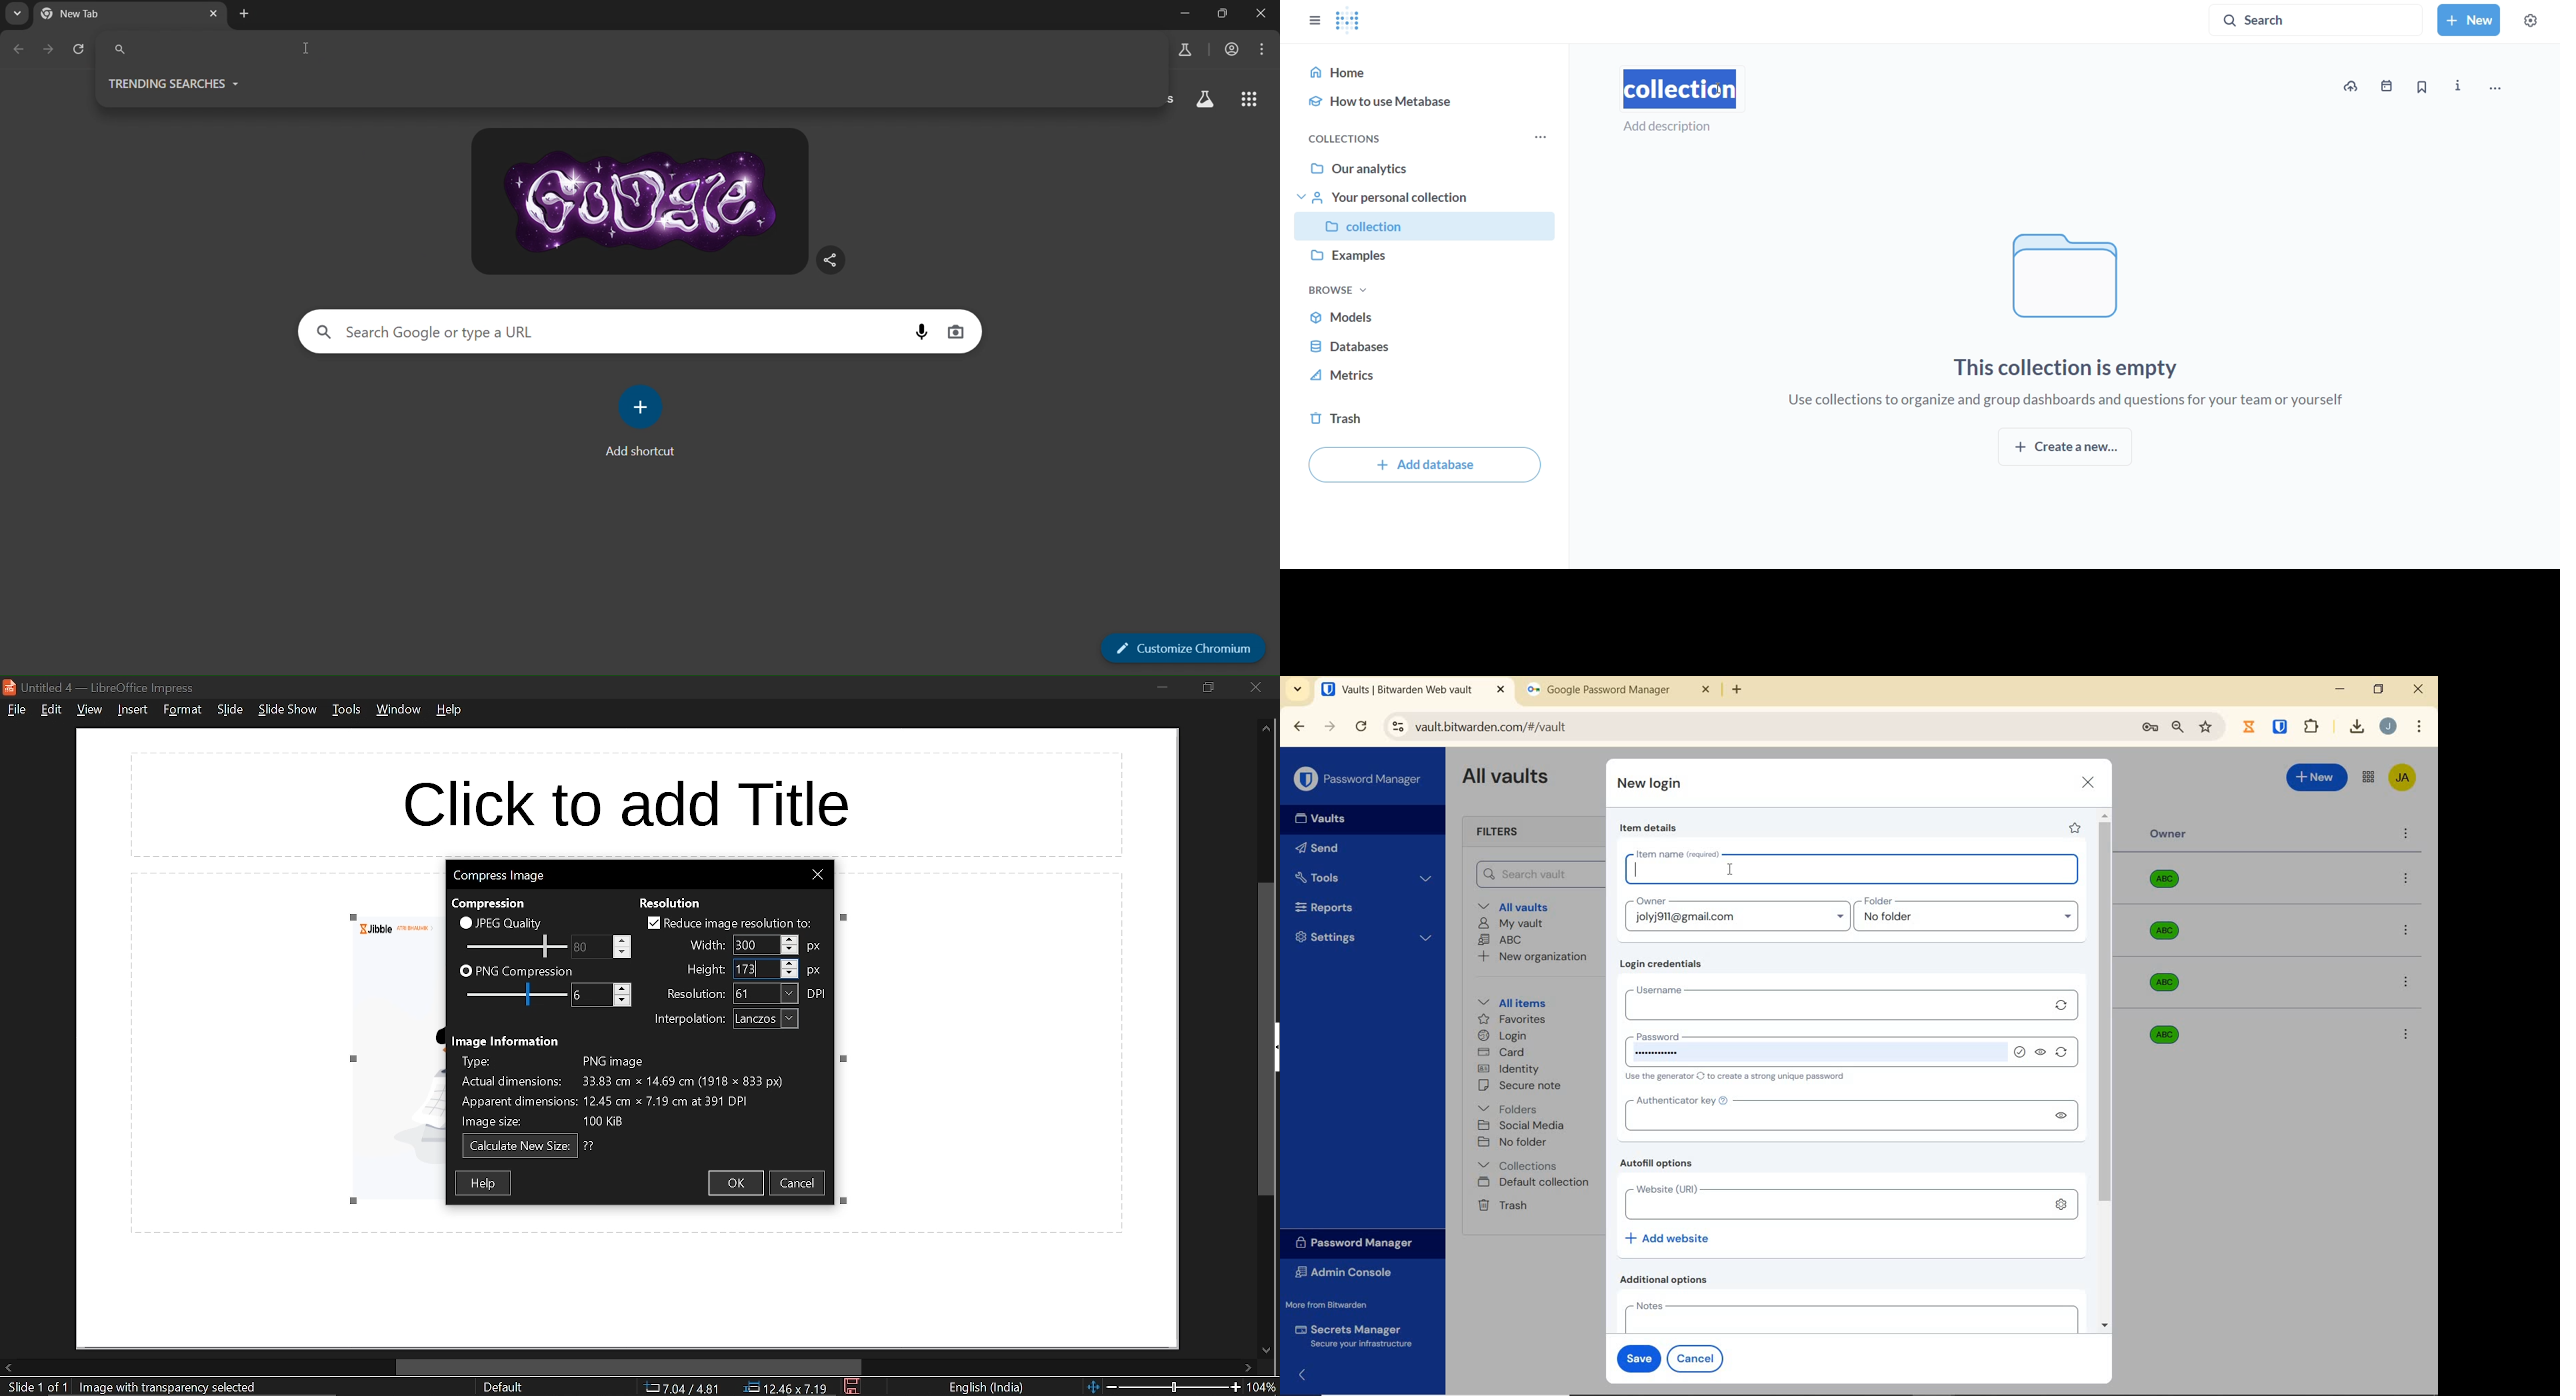 Image resolution: width=2576 pixels, height=1400 pixels. What do you see at coordinates (1429, 259) in the screenshot?
I see `examples` at bounding box center [1429, 259].